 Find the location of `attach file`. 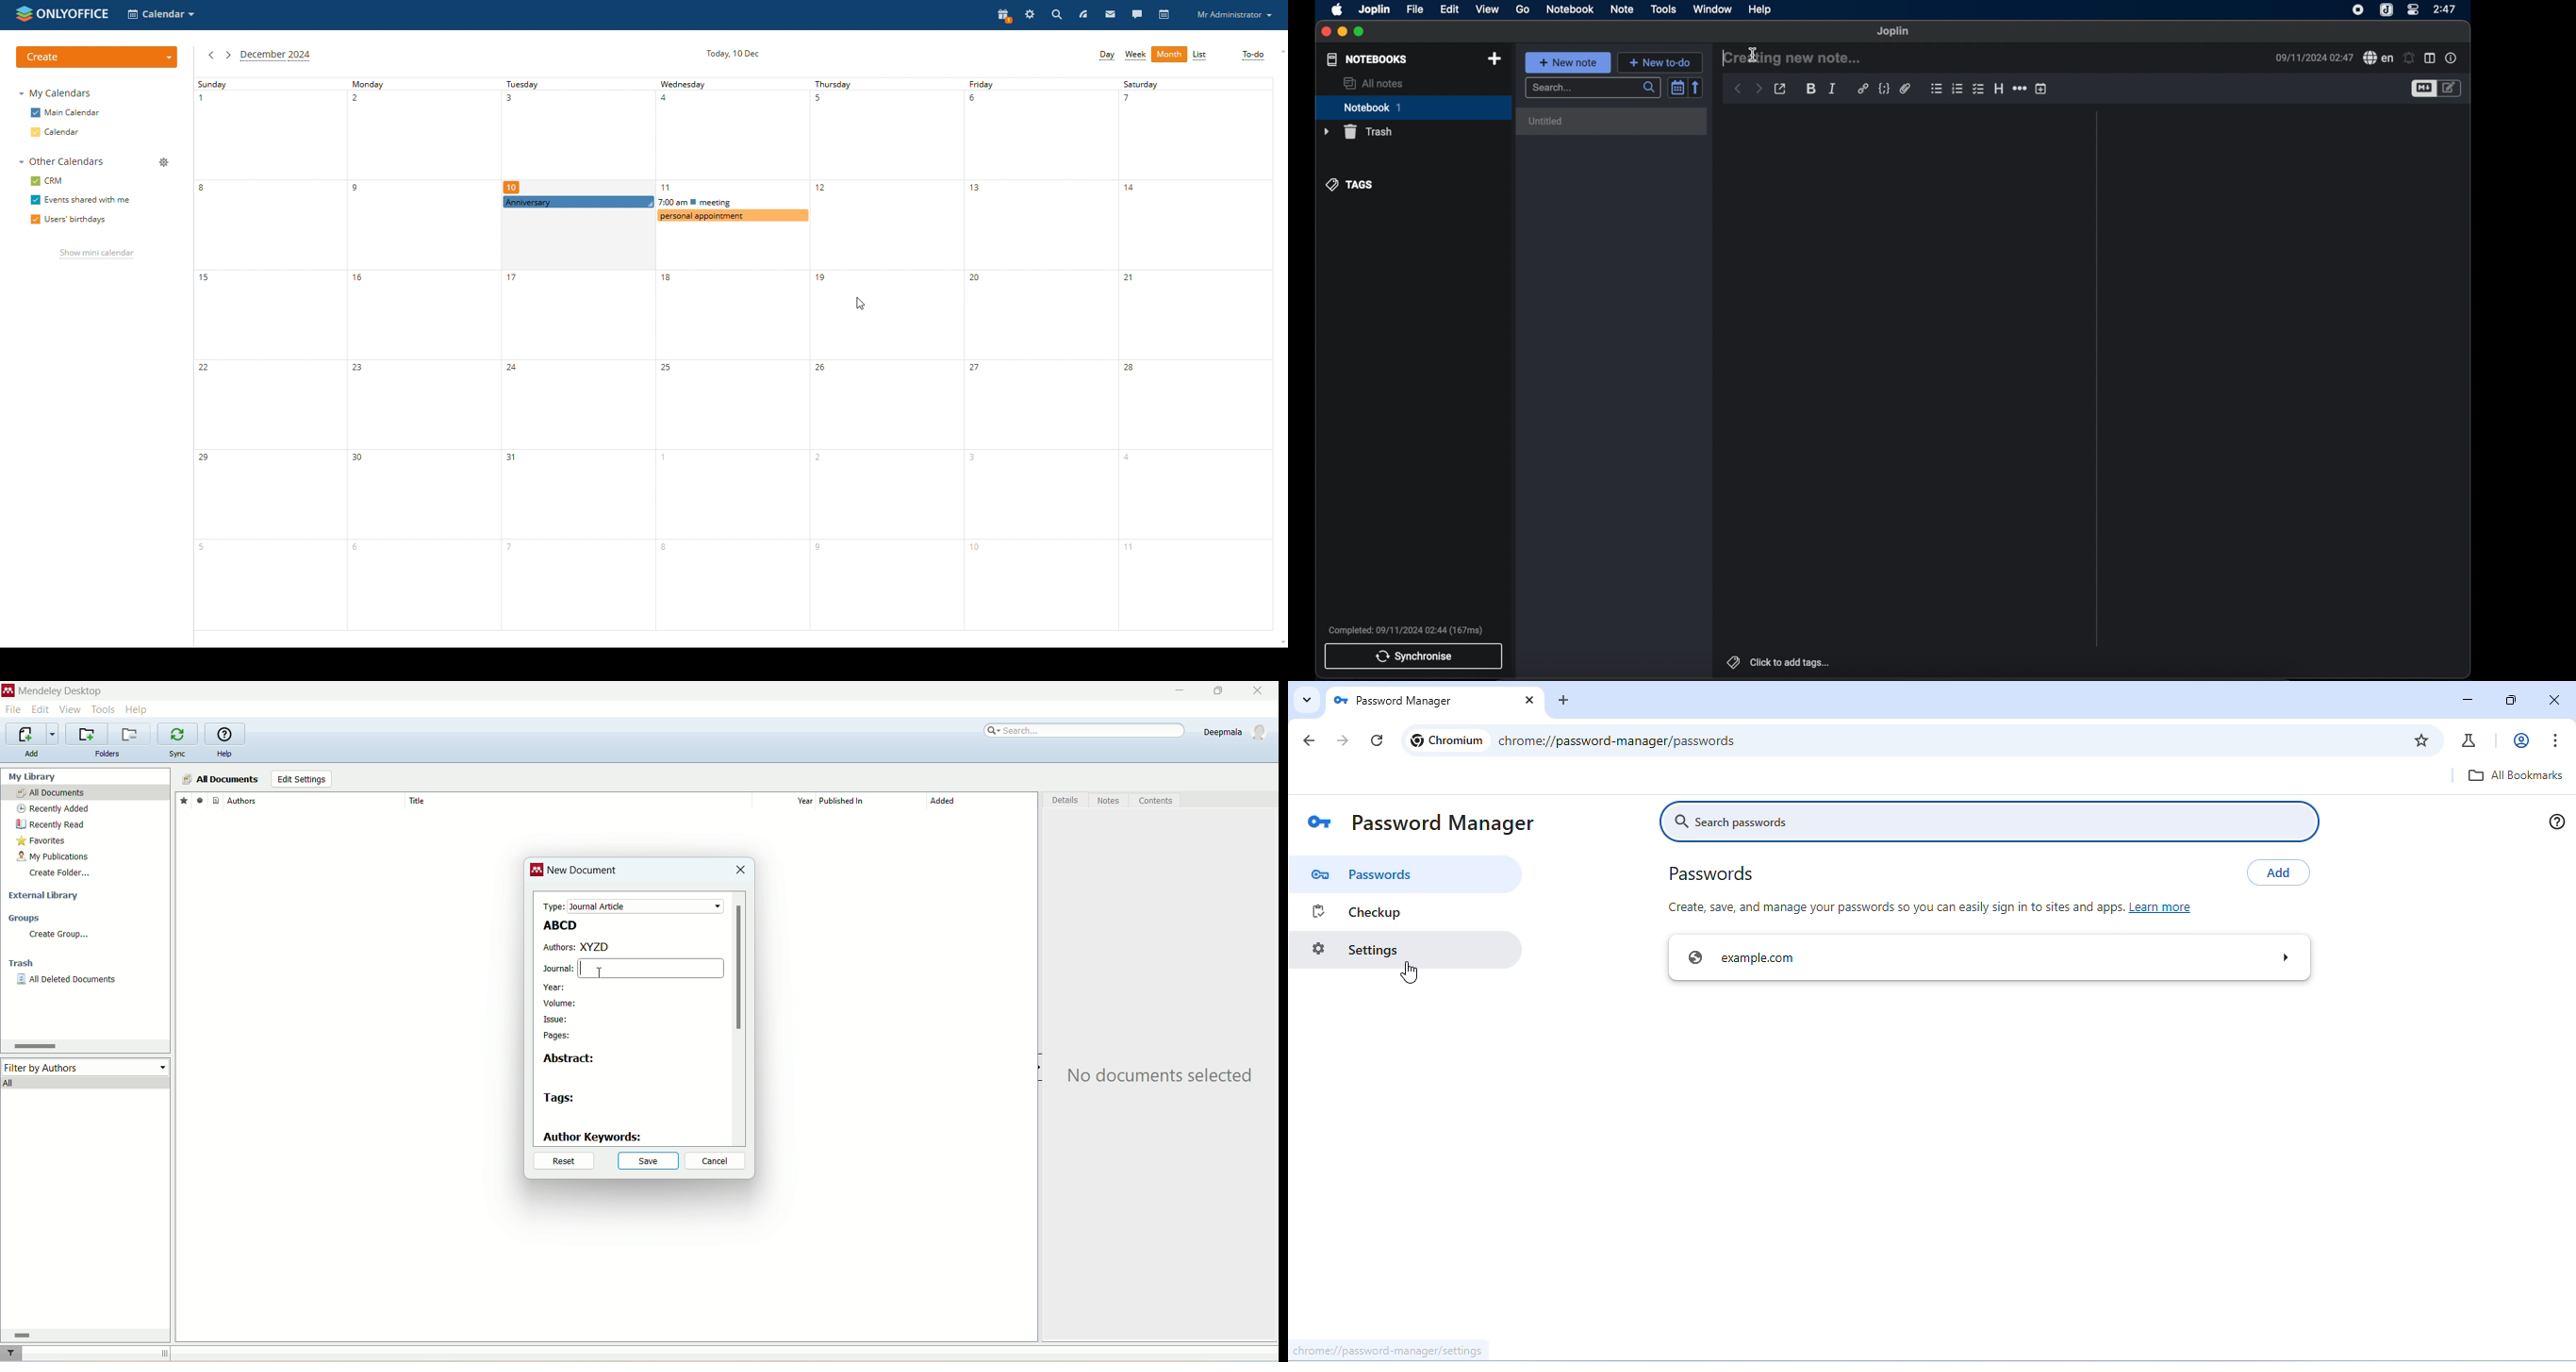

attach file is located at coordinates (1905, 89).